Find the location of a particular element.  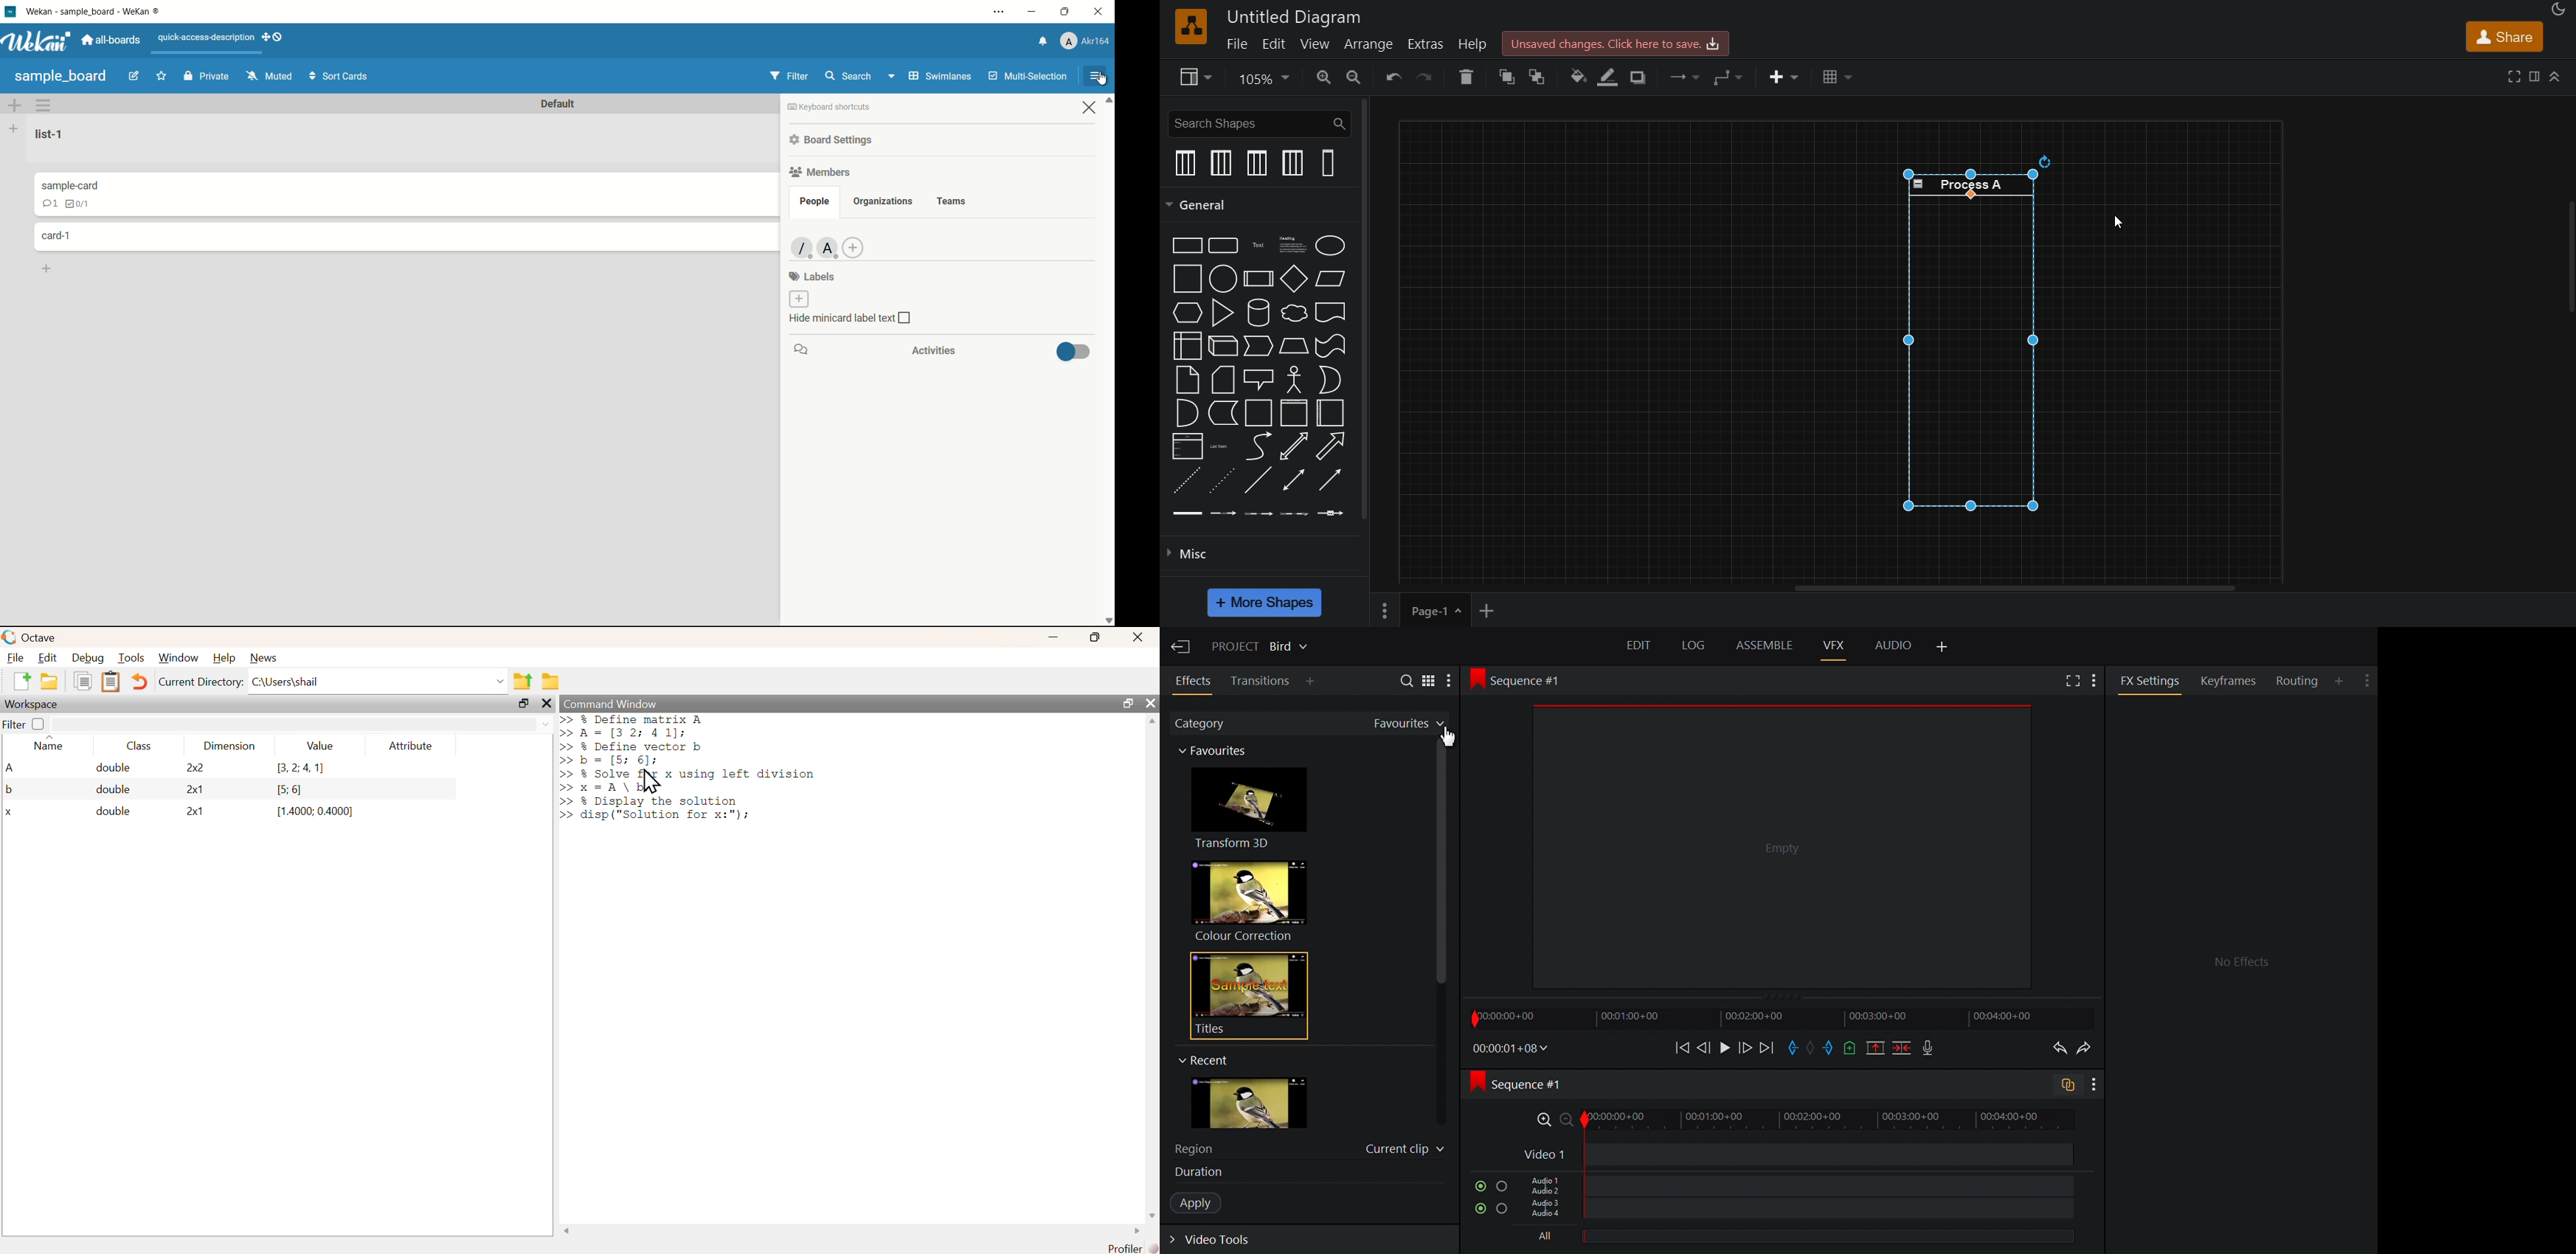

Assemble is located at coordinates (1764, 645).